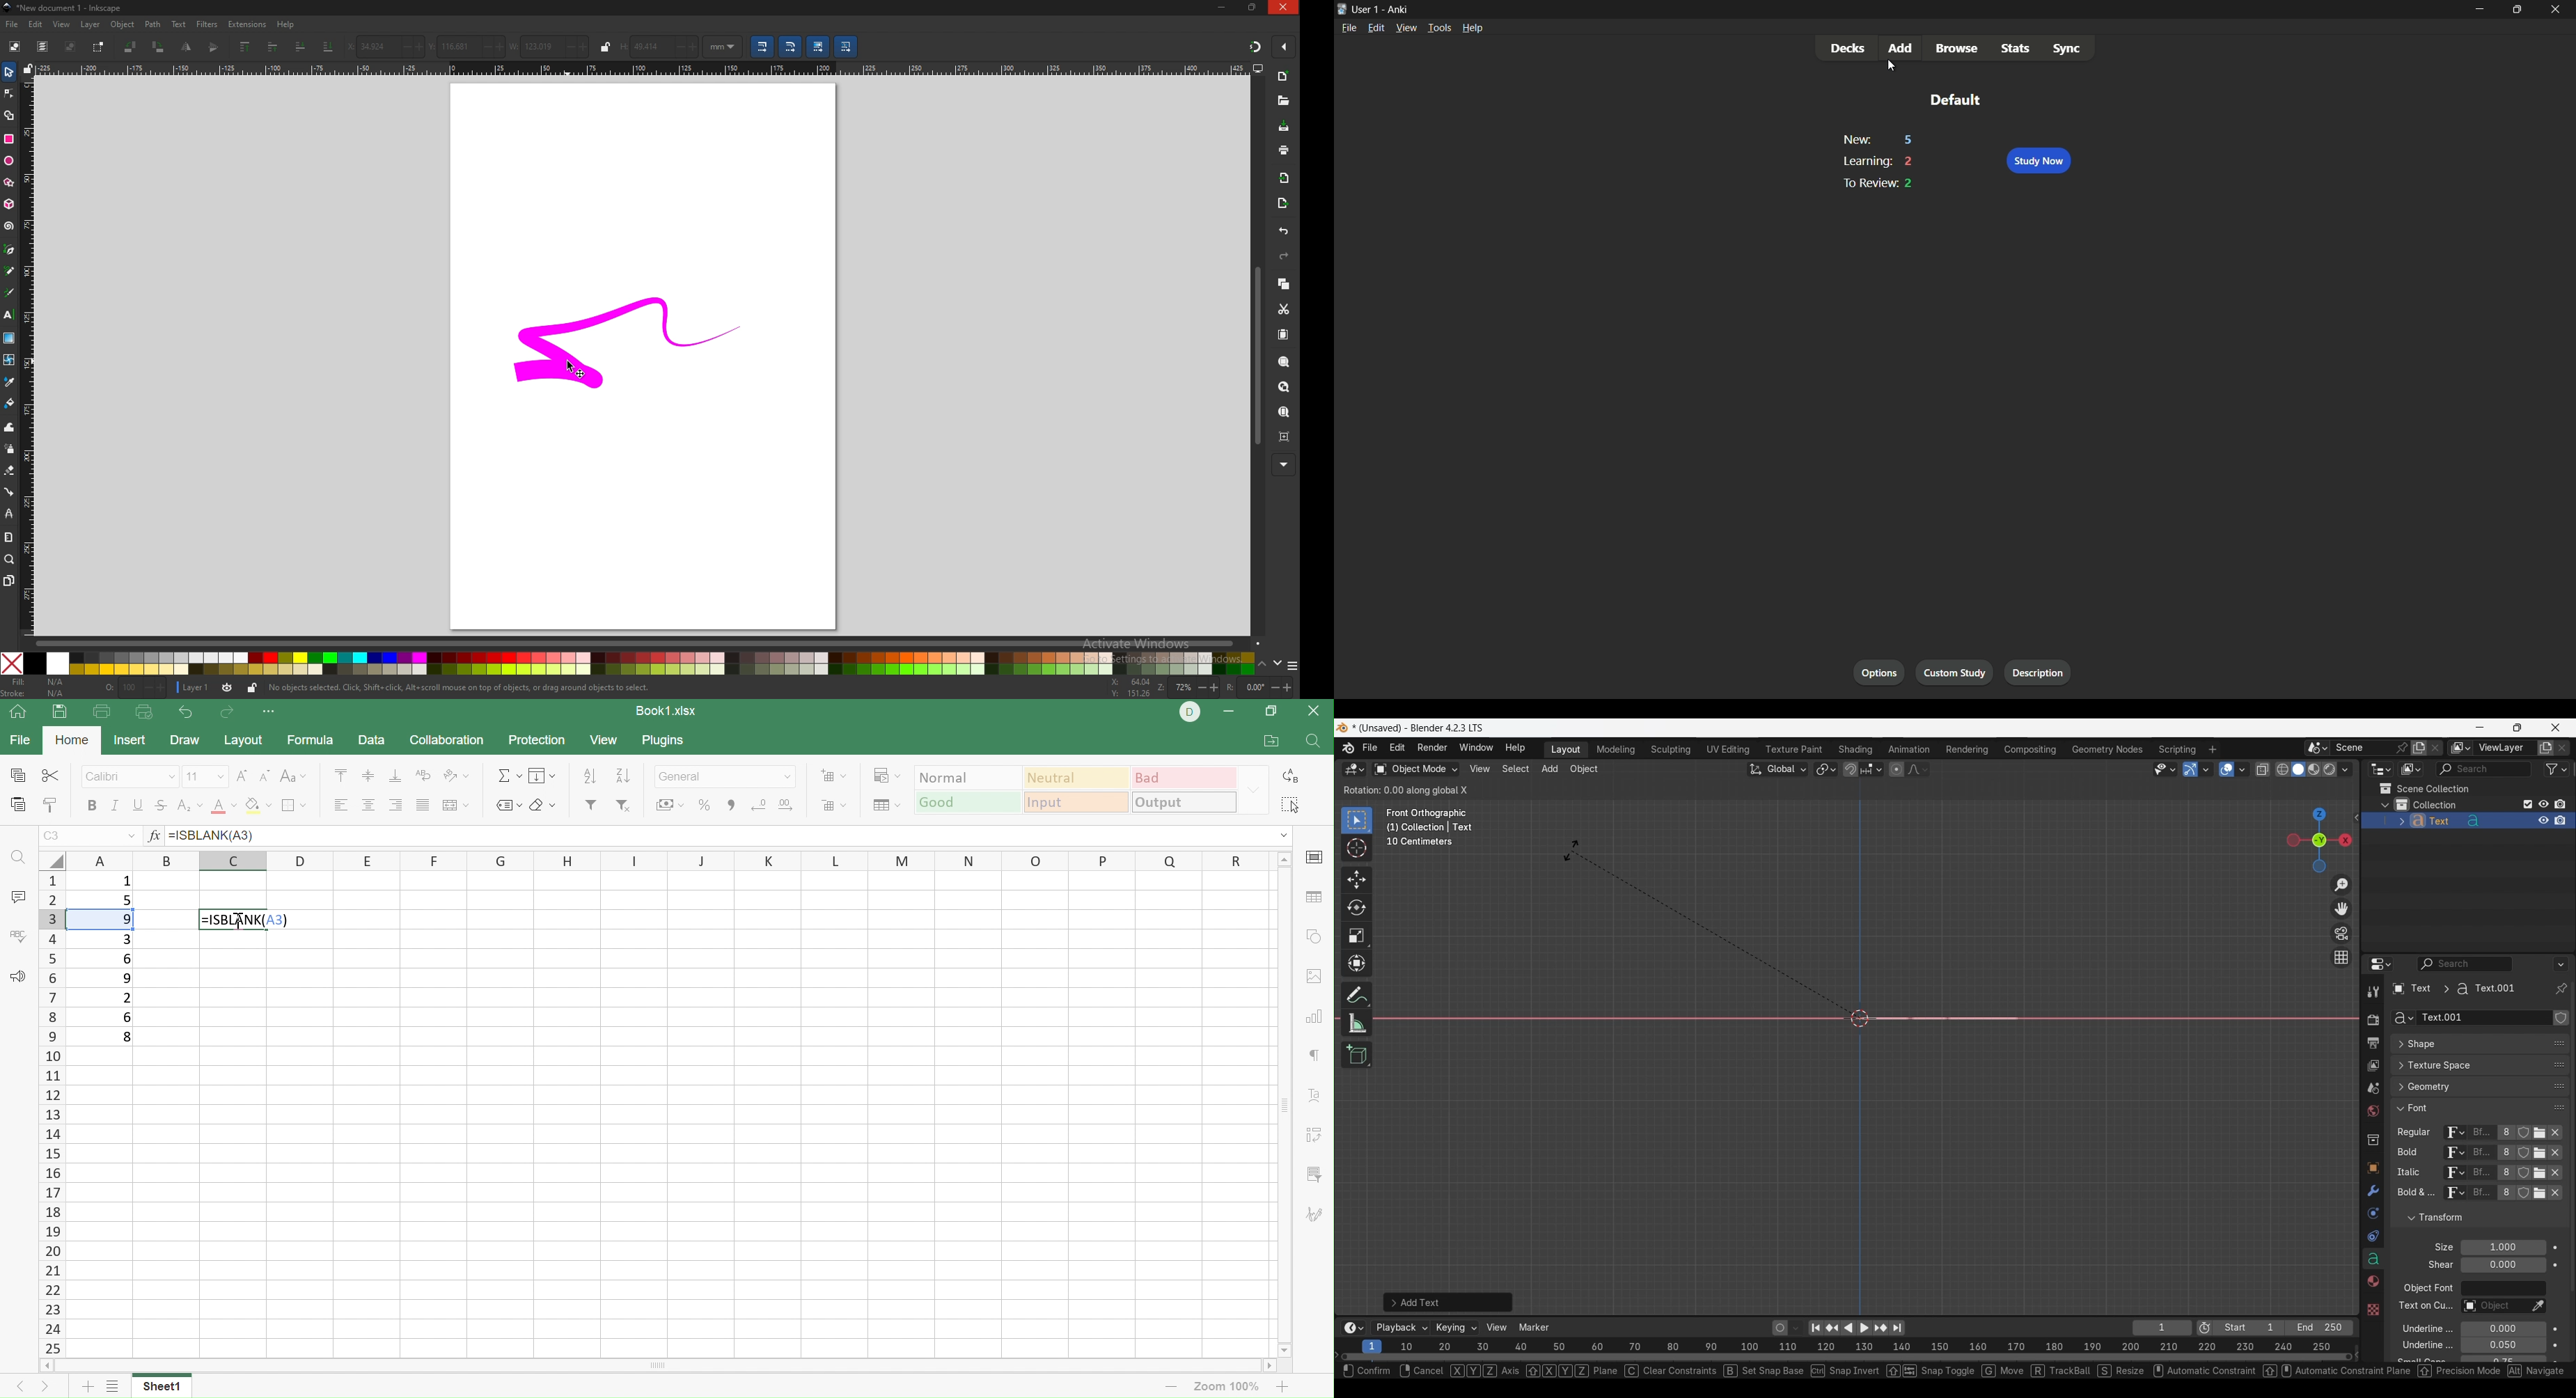 The height and width of the screenshot is (1400, 2576). What do you see at coordinates (1314, 742) in the screenshot?
I see `Find` at bounding box center [1314, 742].